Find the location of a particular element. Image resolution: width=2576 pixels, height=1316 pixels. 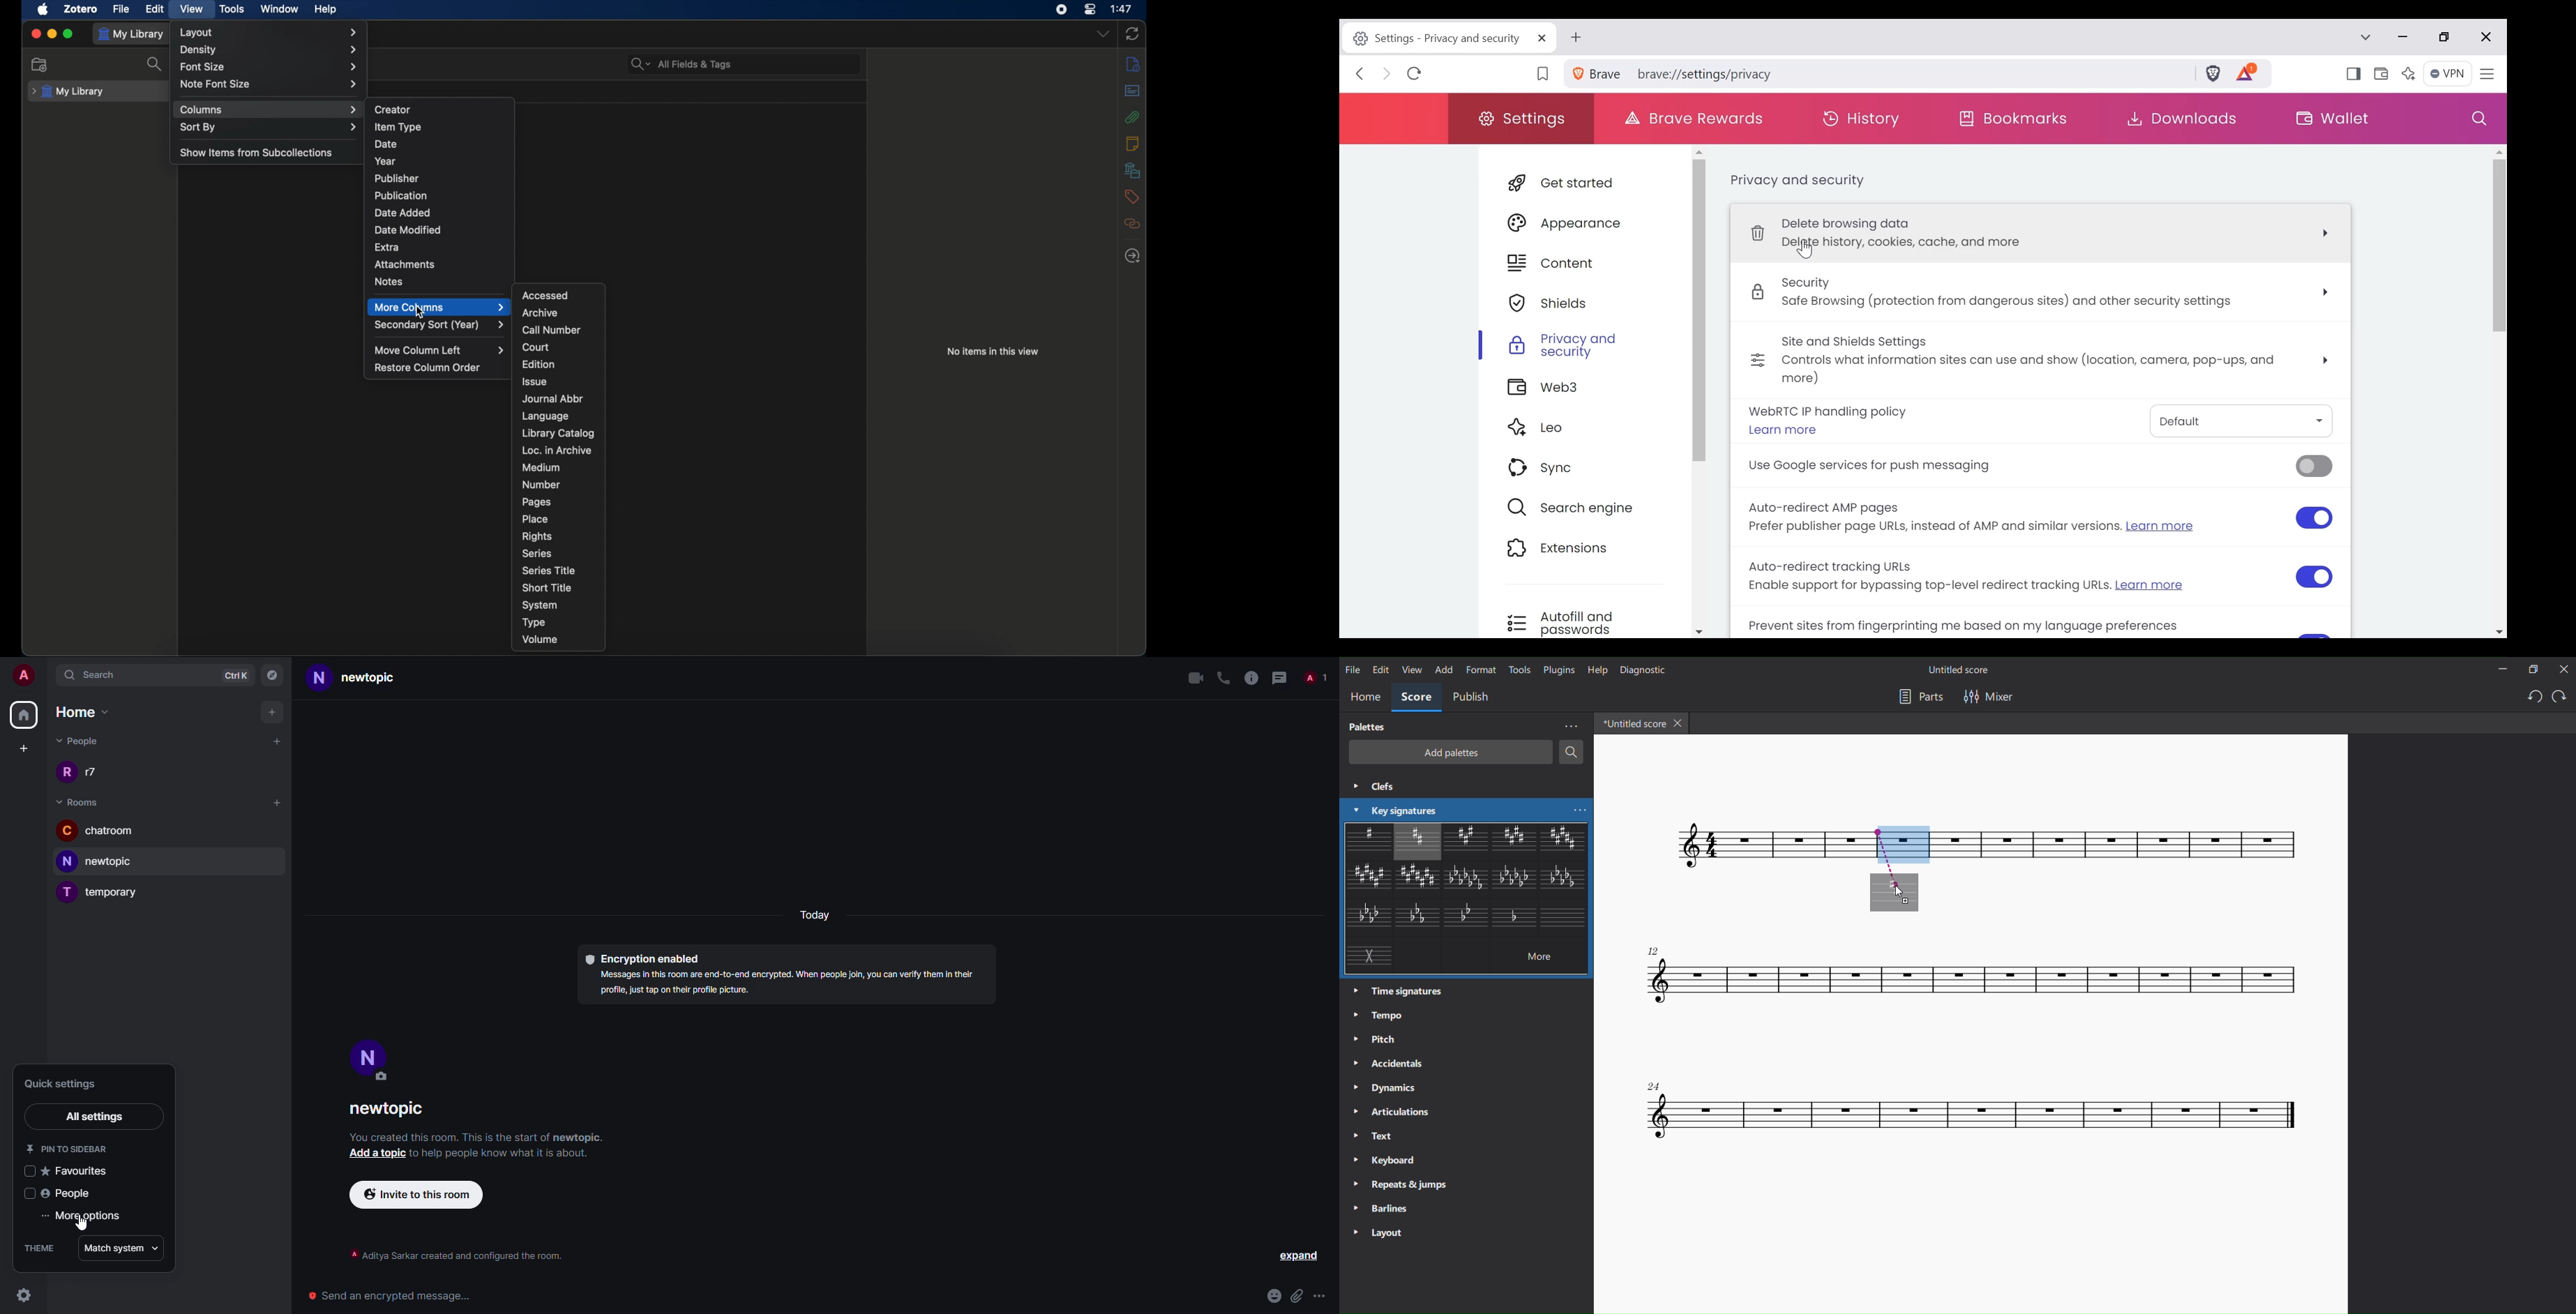

Click to Go Back is located at coordinates (1363, 76).